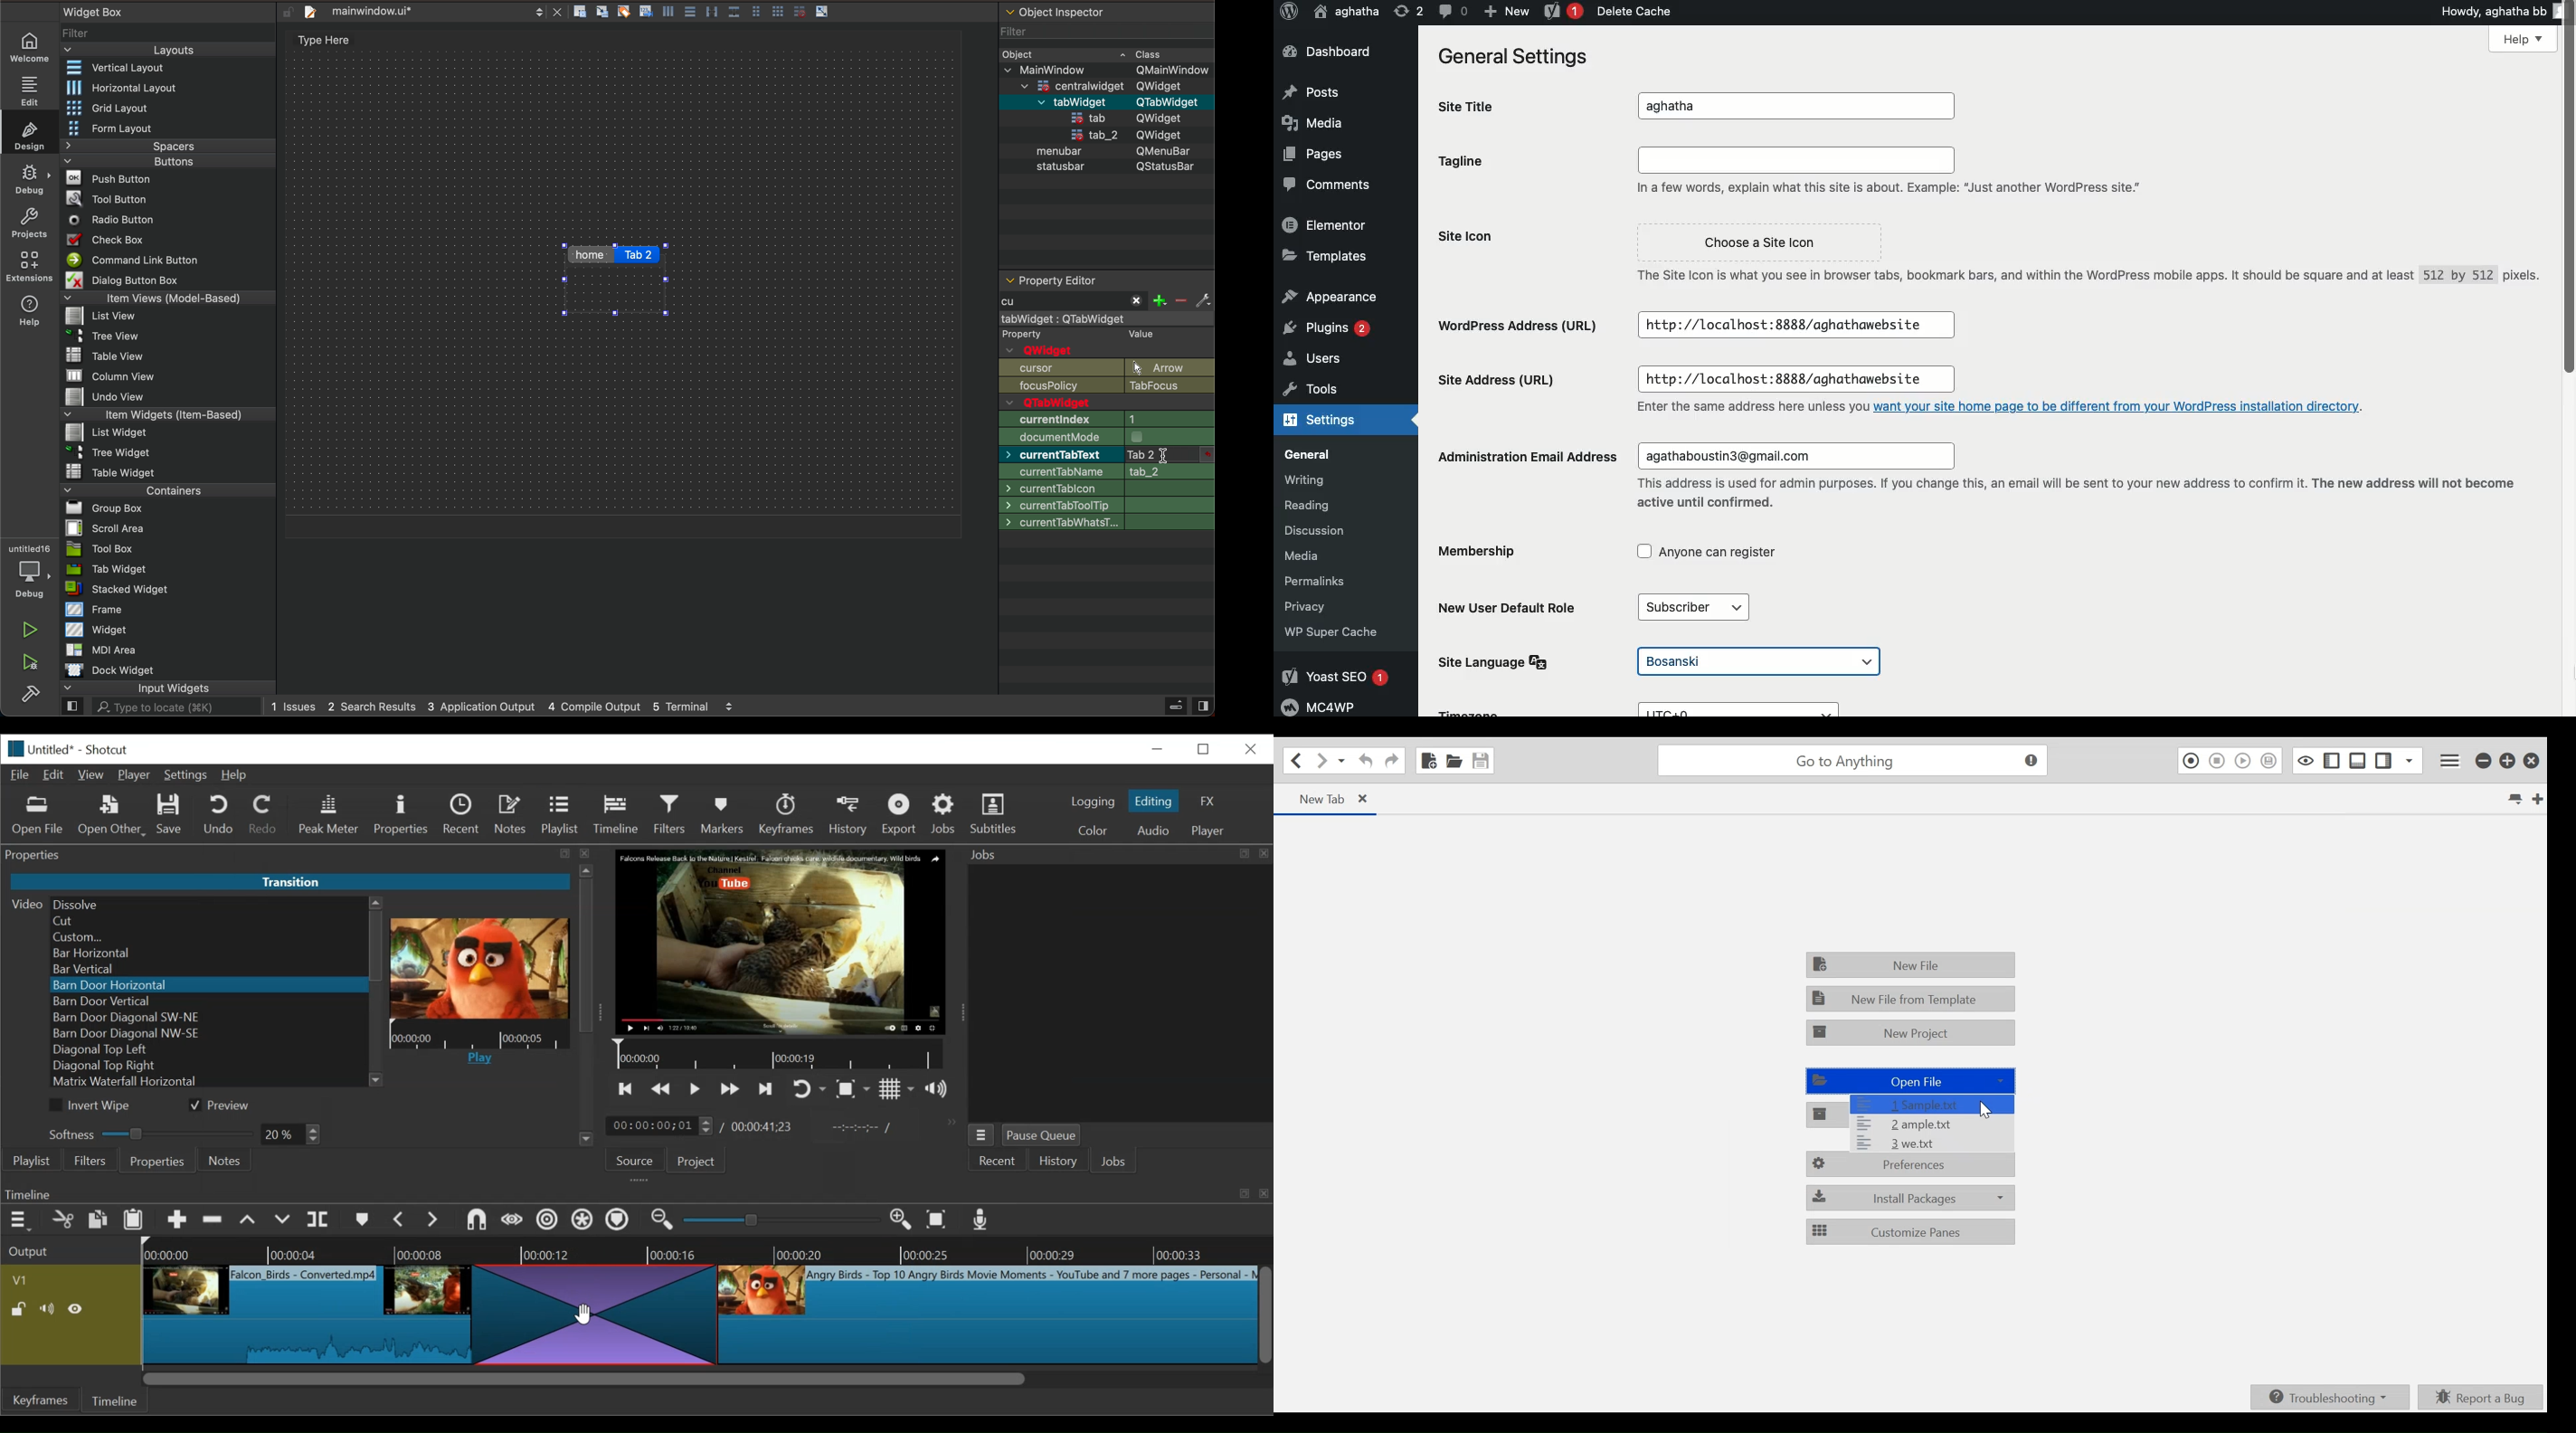 The image size is (2576, 1456). Describe the element at coordinates (169, 147) in the screenshot. I see `Spacers` at that location.